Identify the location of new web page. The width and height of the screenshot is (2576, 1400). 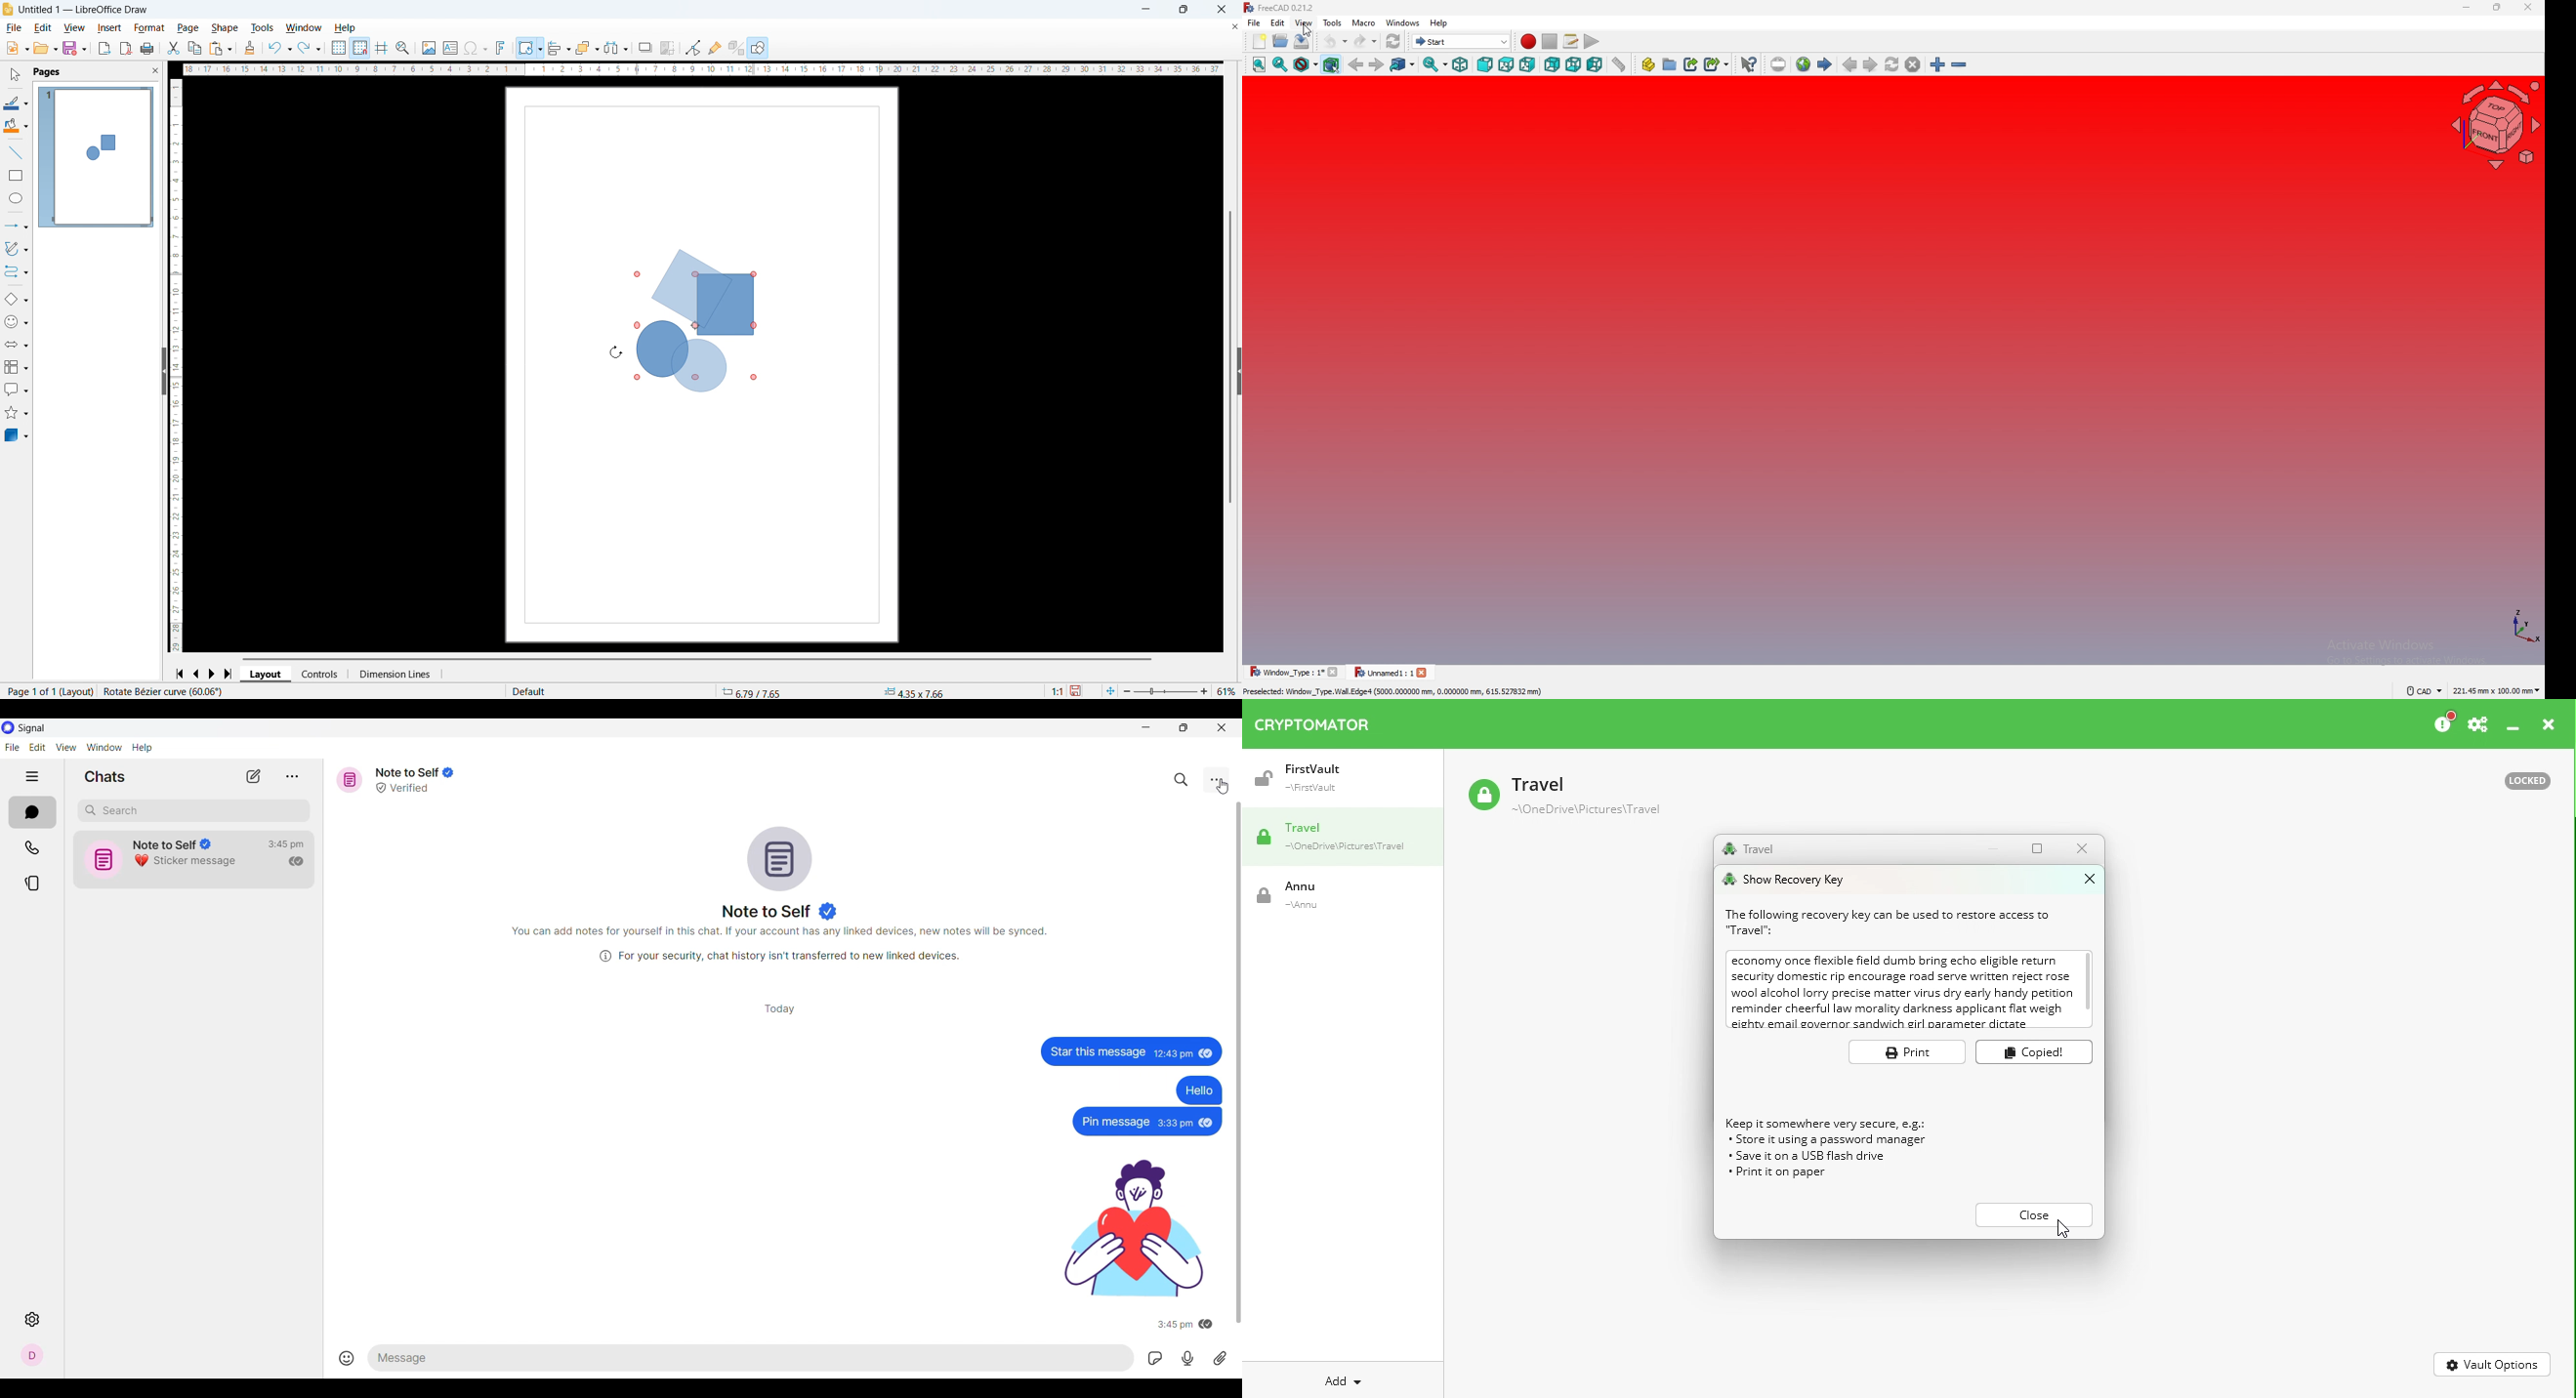
(1803, 64).